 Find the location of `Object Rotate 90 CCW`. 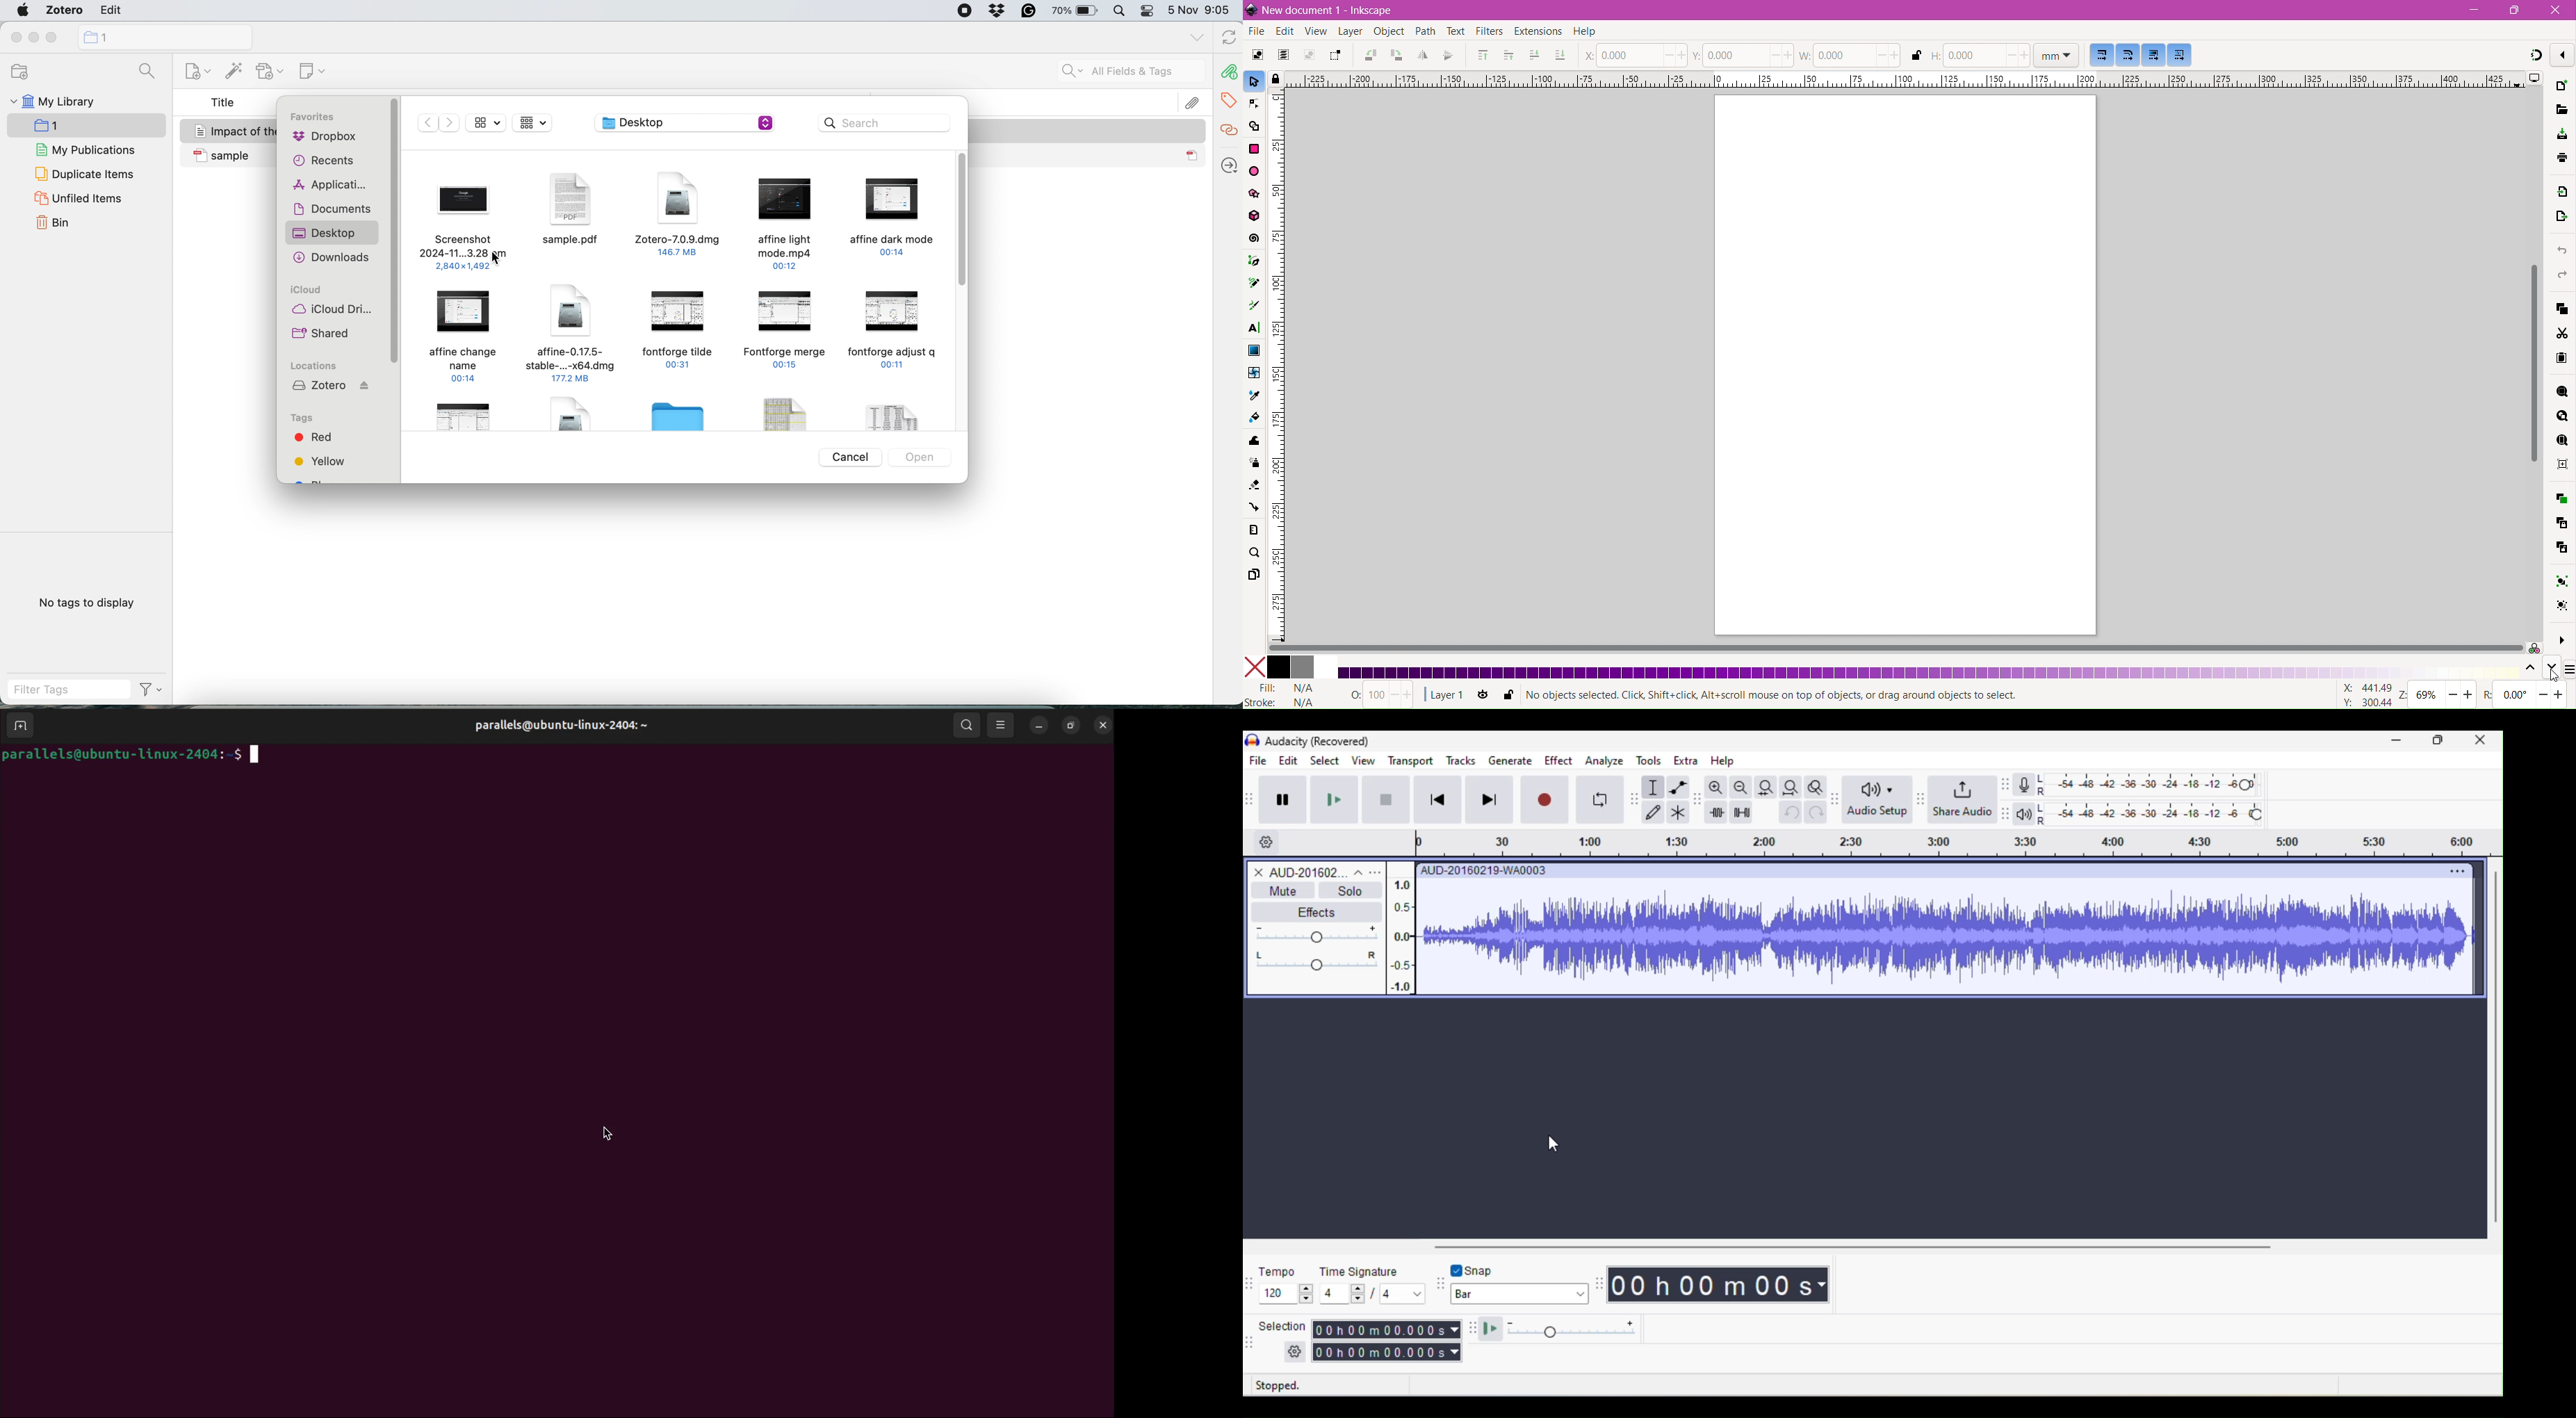

Object Rotate 90 CCW is located at coordinates (1368, 56).